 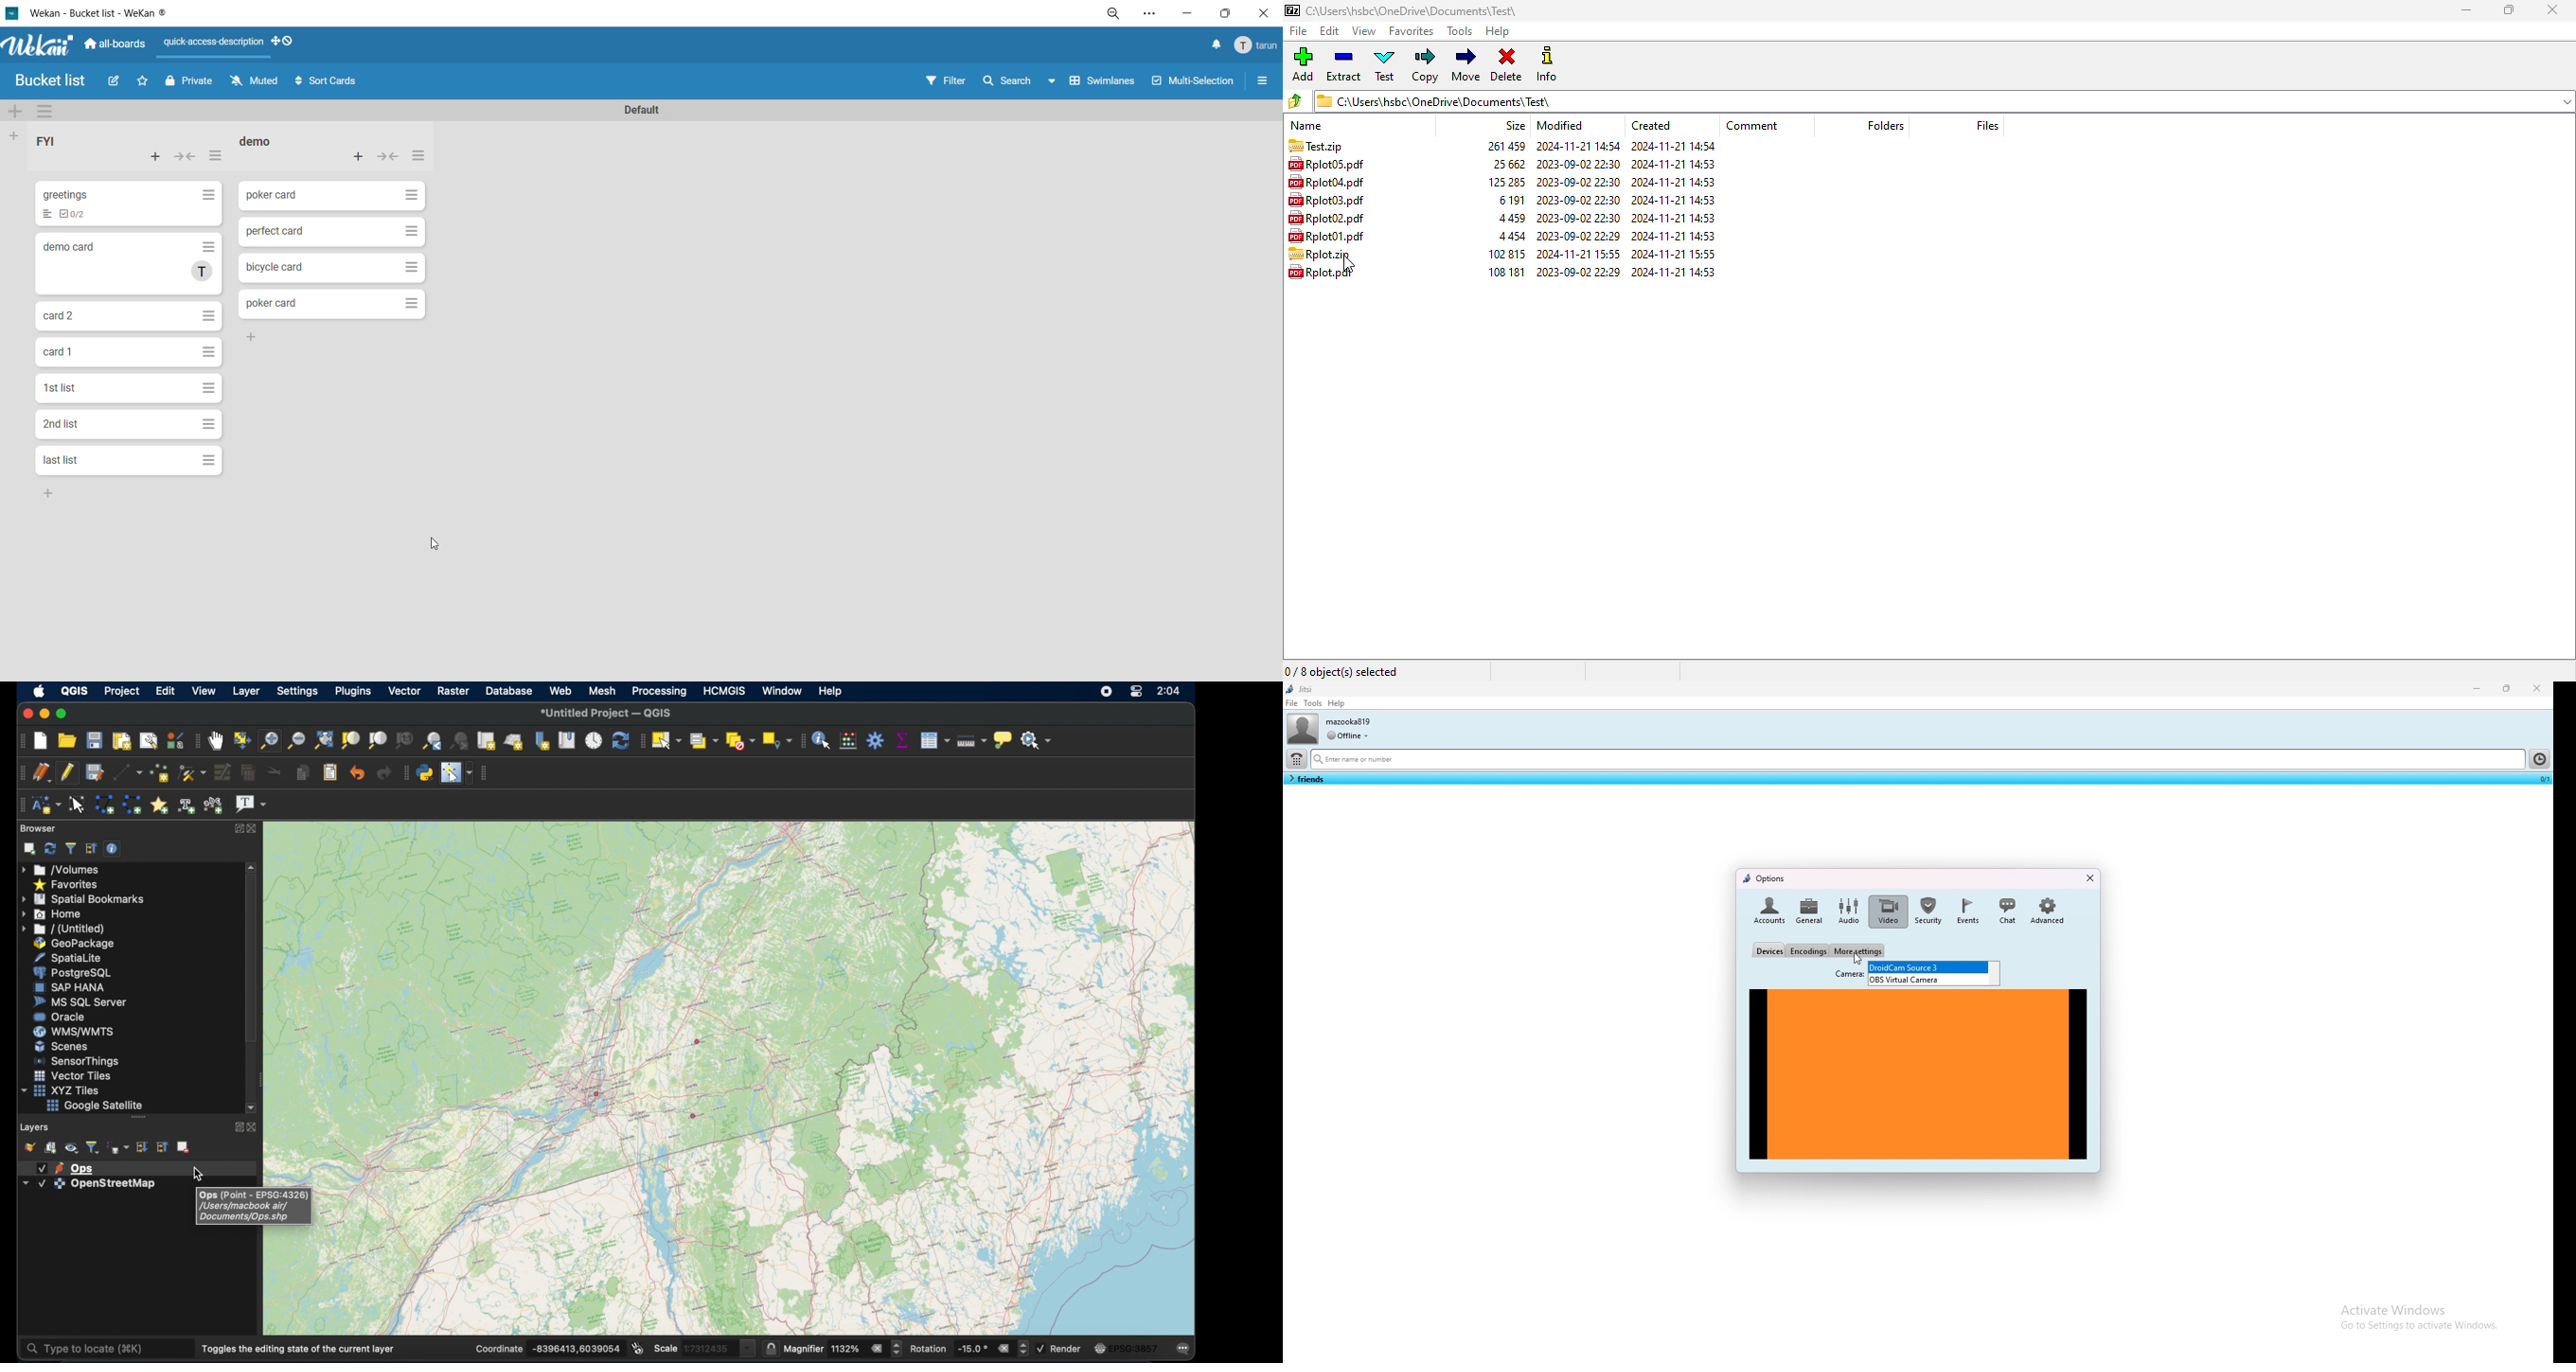 I want to click on help, so click(x=1498, y=31).